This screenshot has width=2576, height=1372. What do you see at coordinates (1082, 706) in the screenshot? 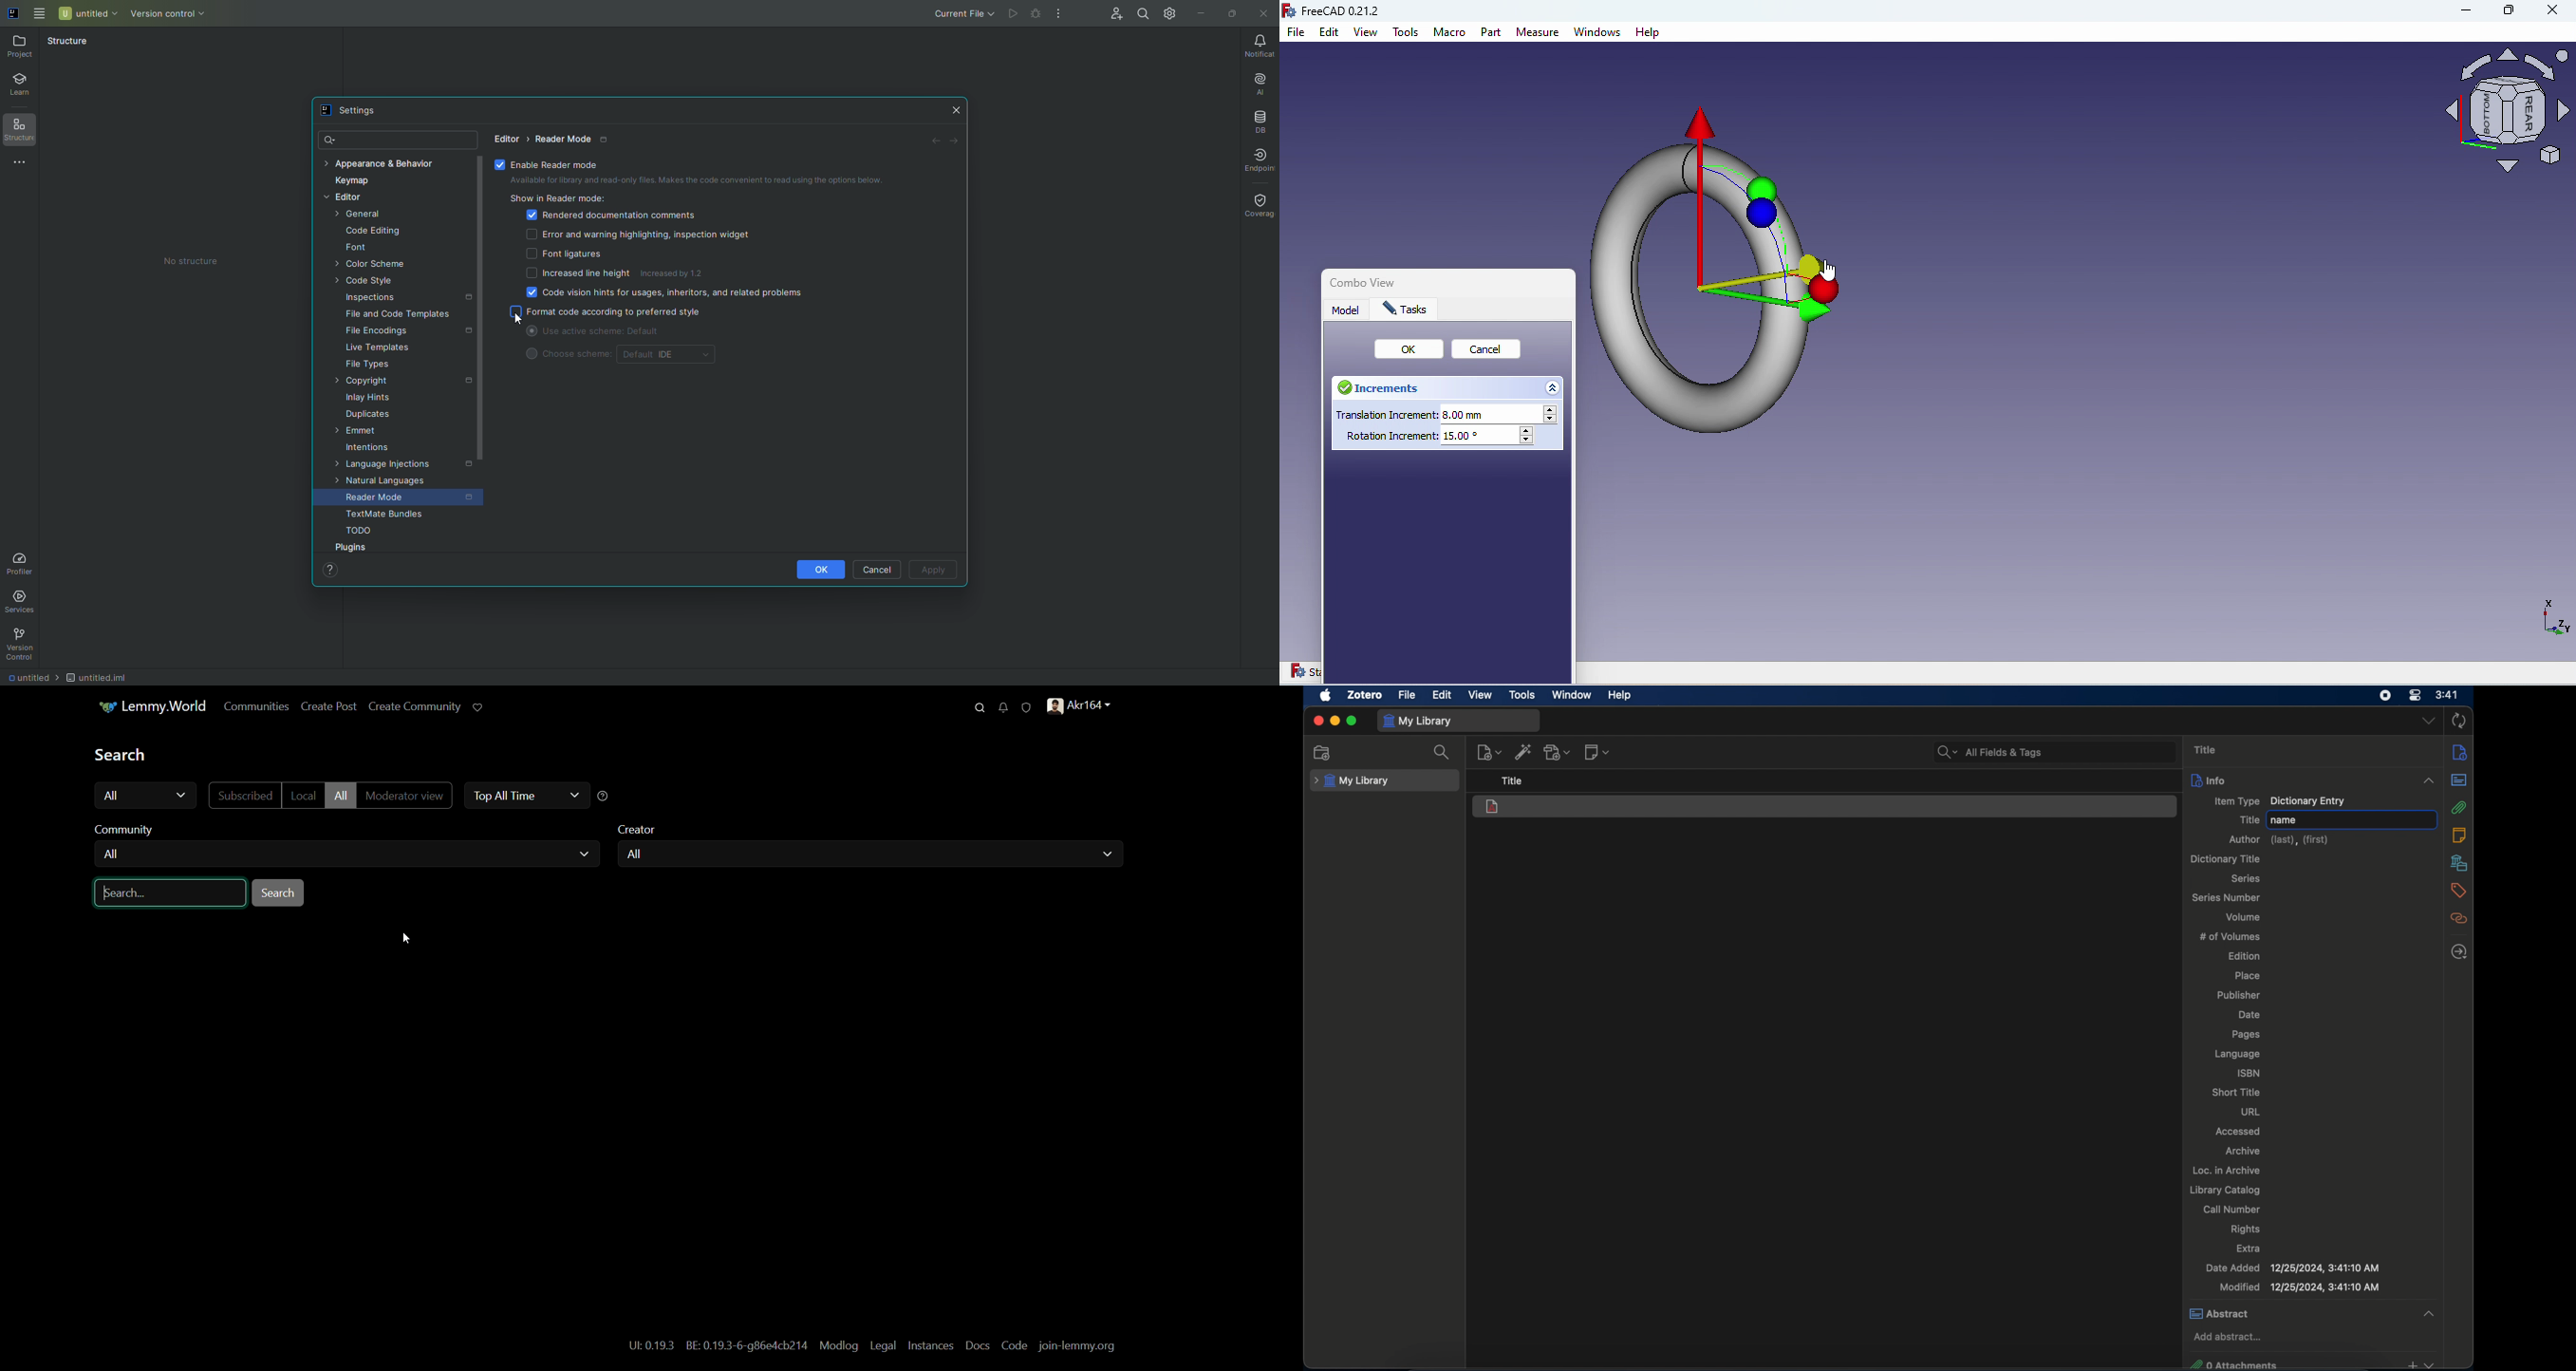
I see `profile` at bounding box center [1082, 706].